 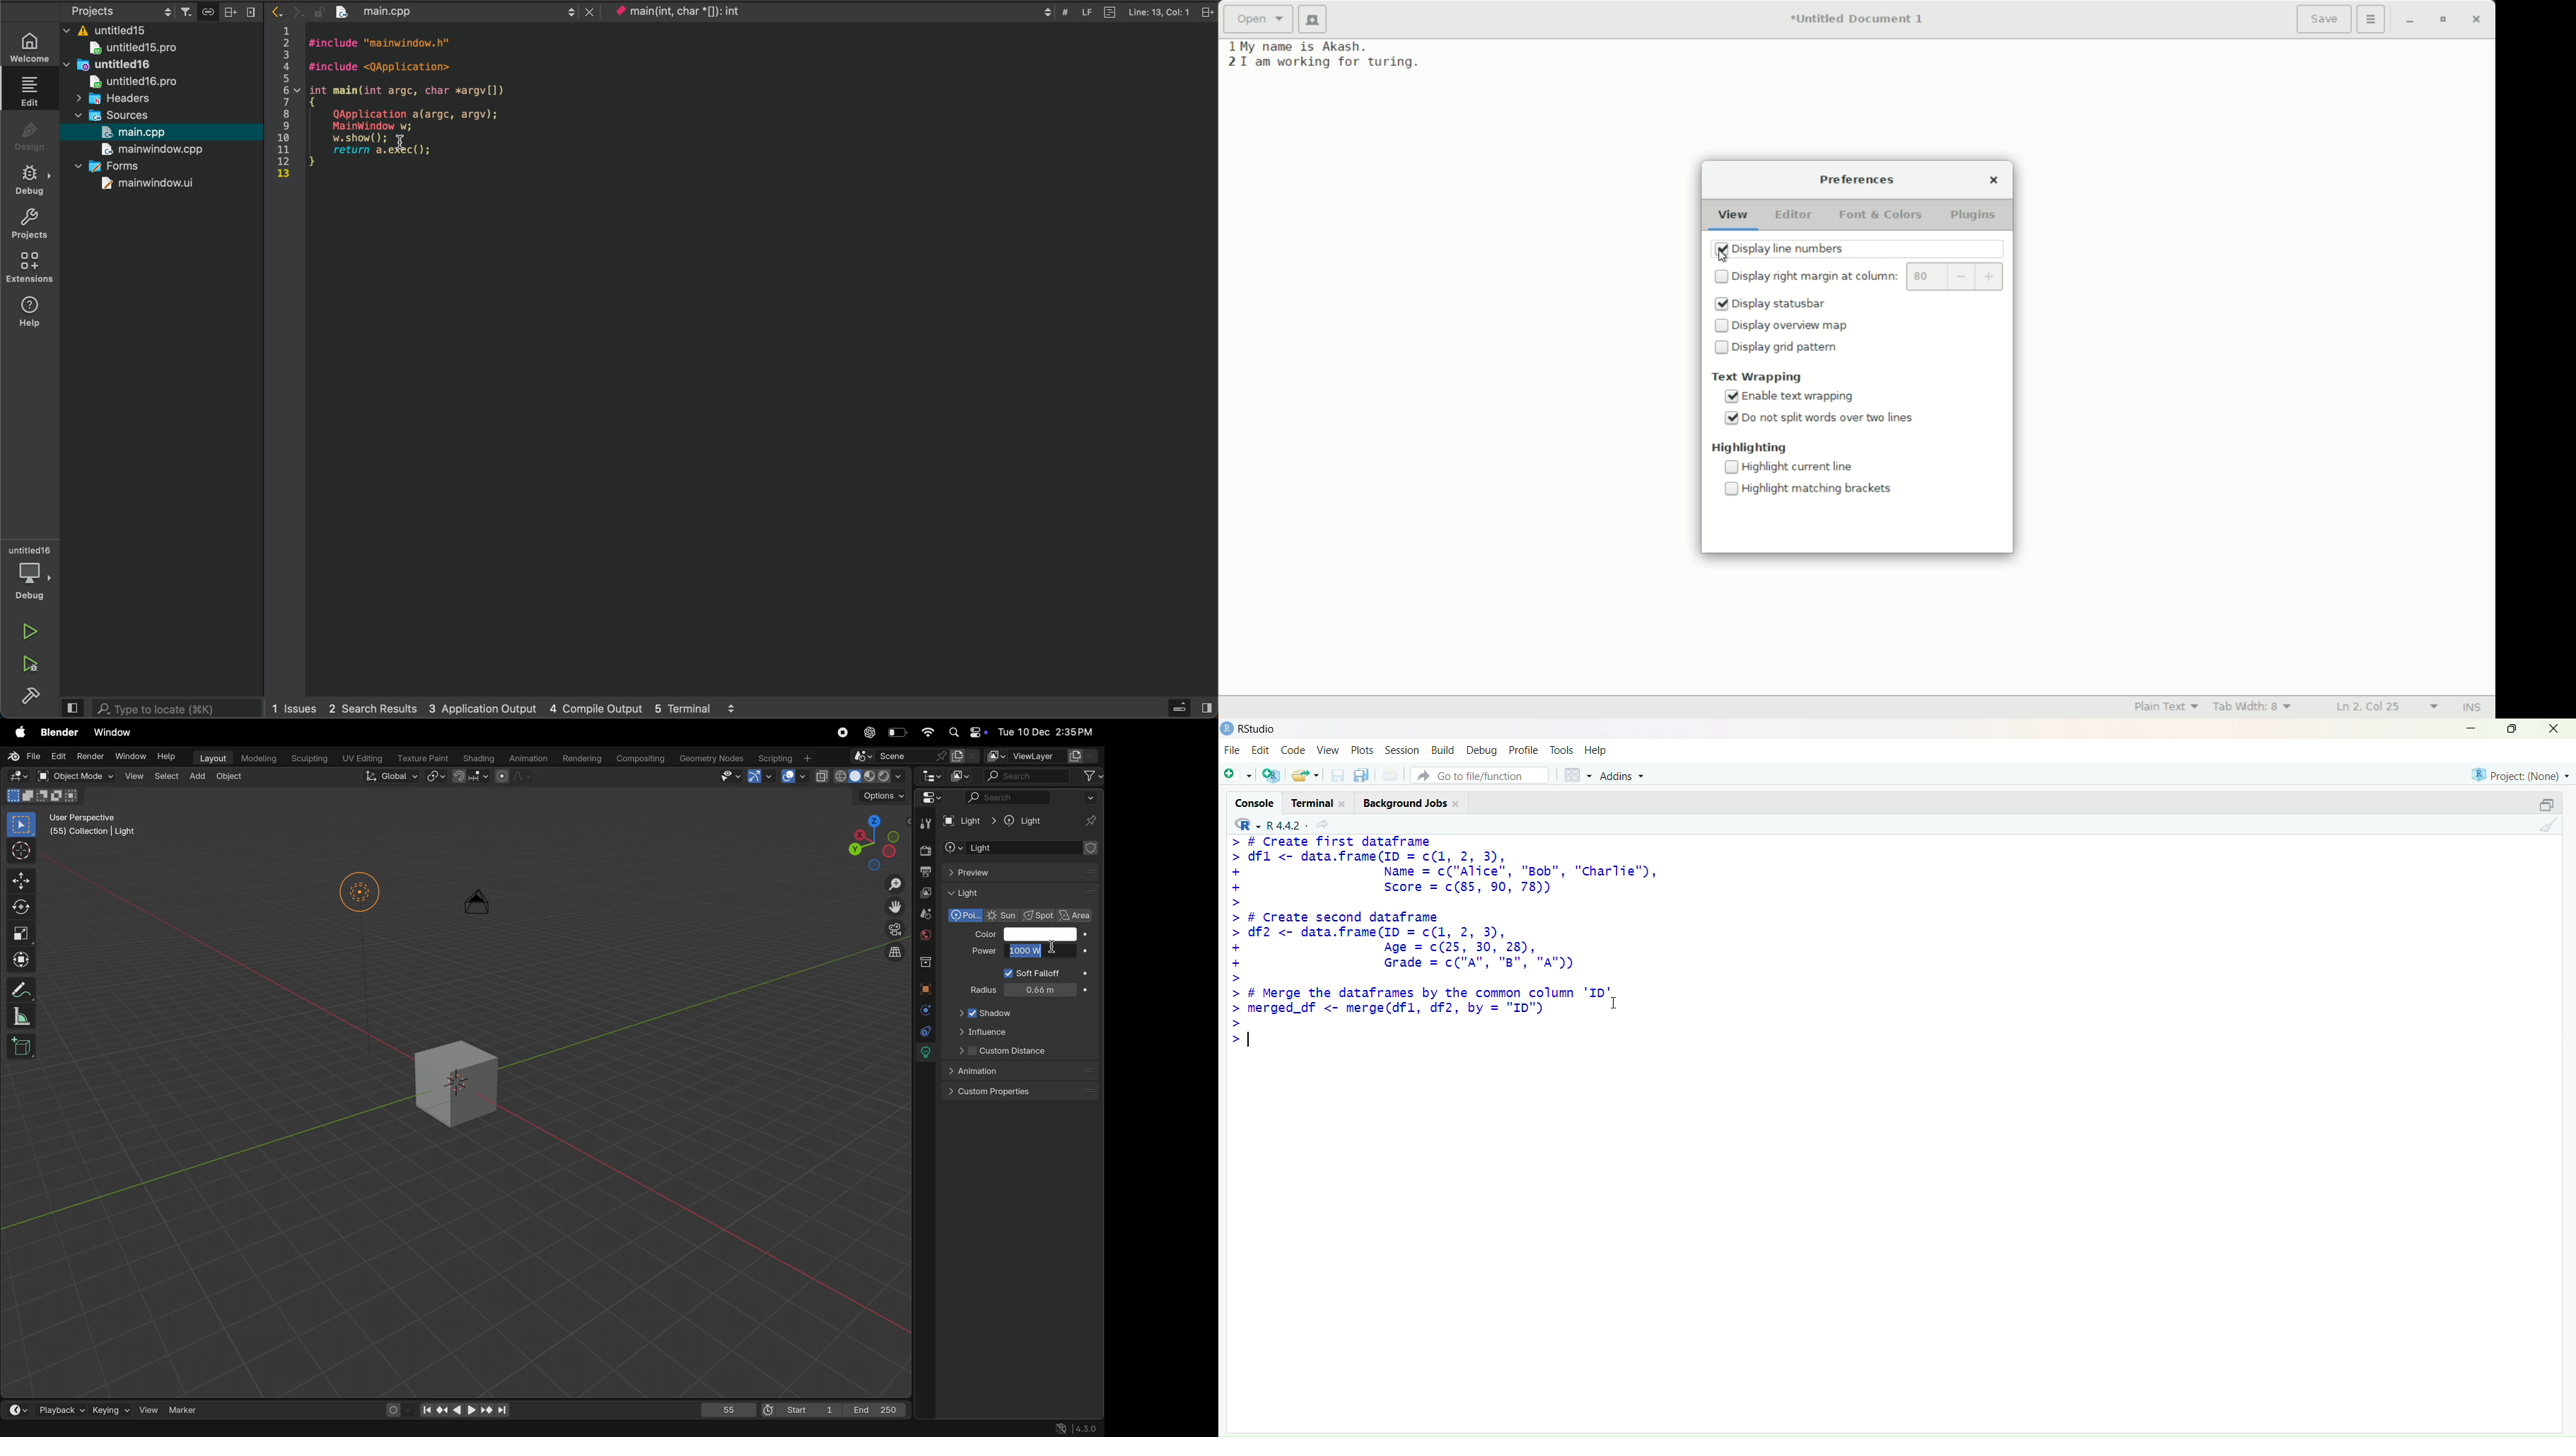 I want to click on new file, so click(x=1236, y=773).